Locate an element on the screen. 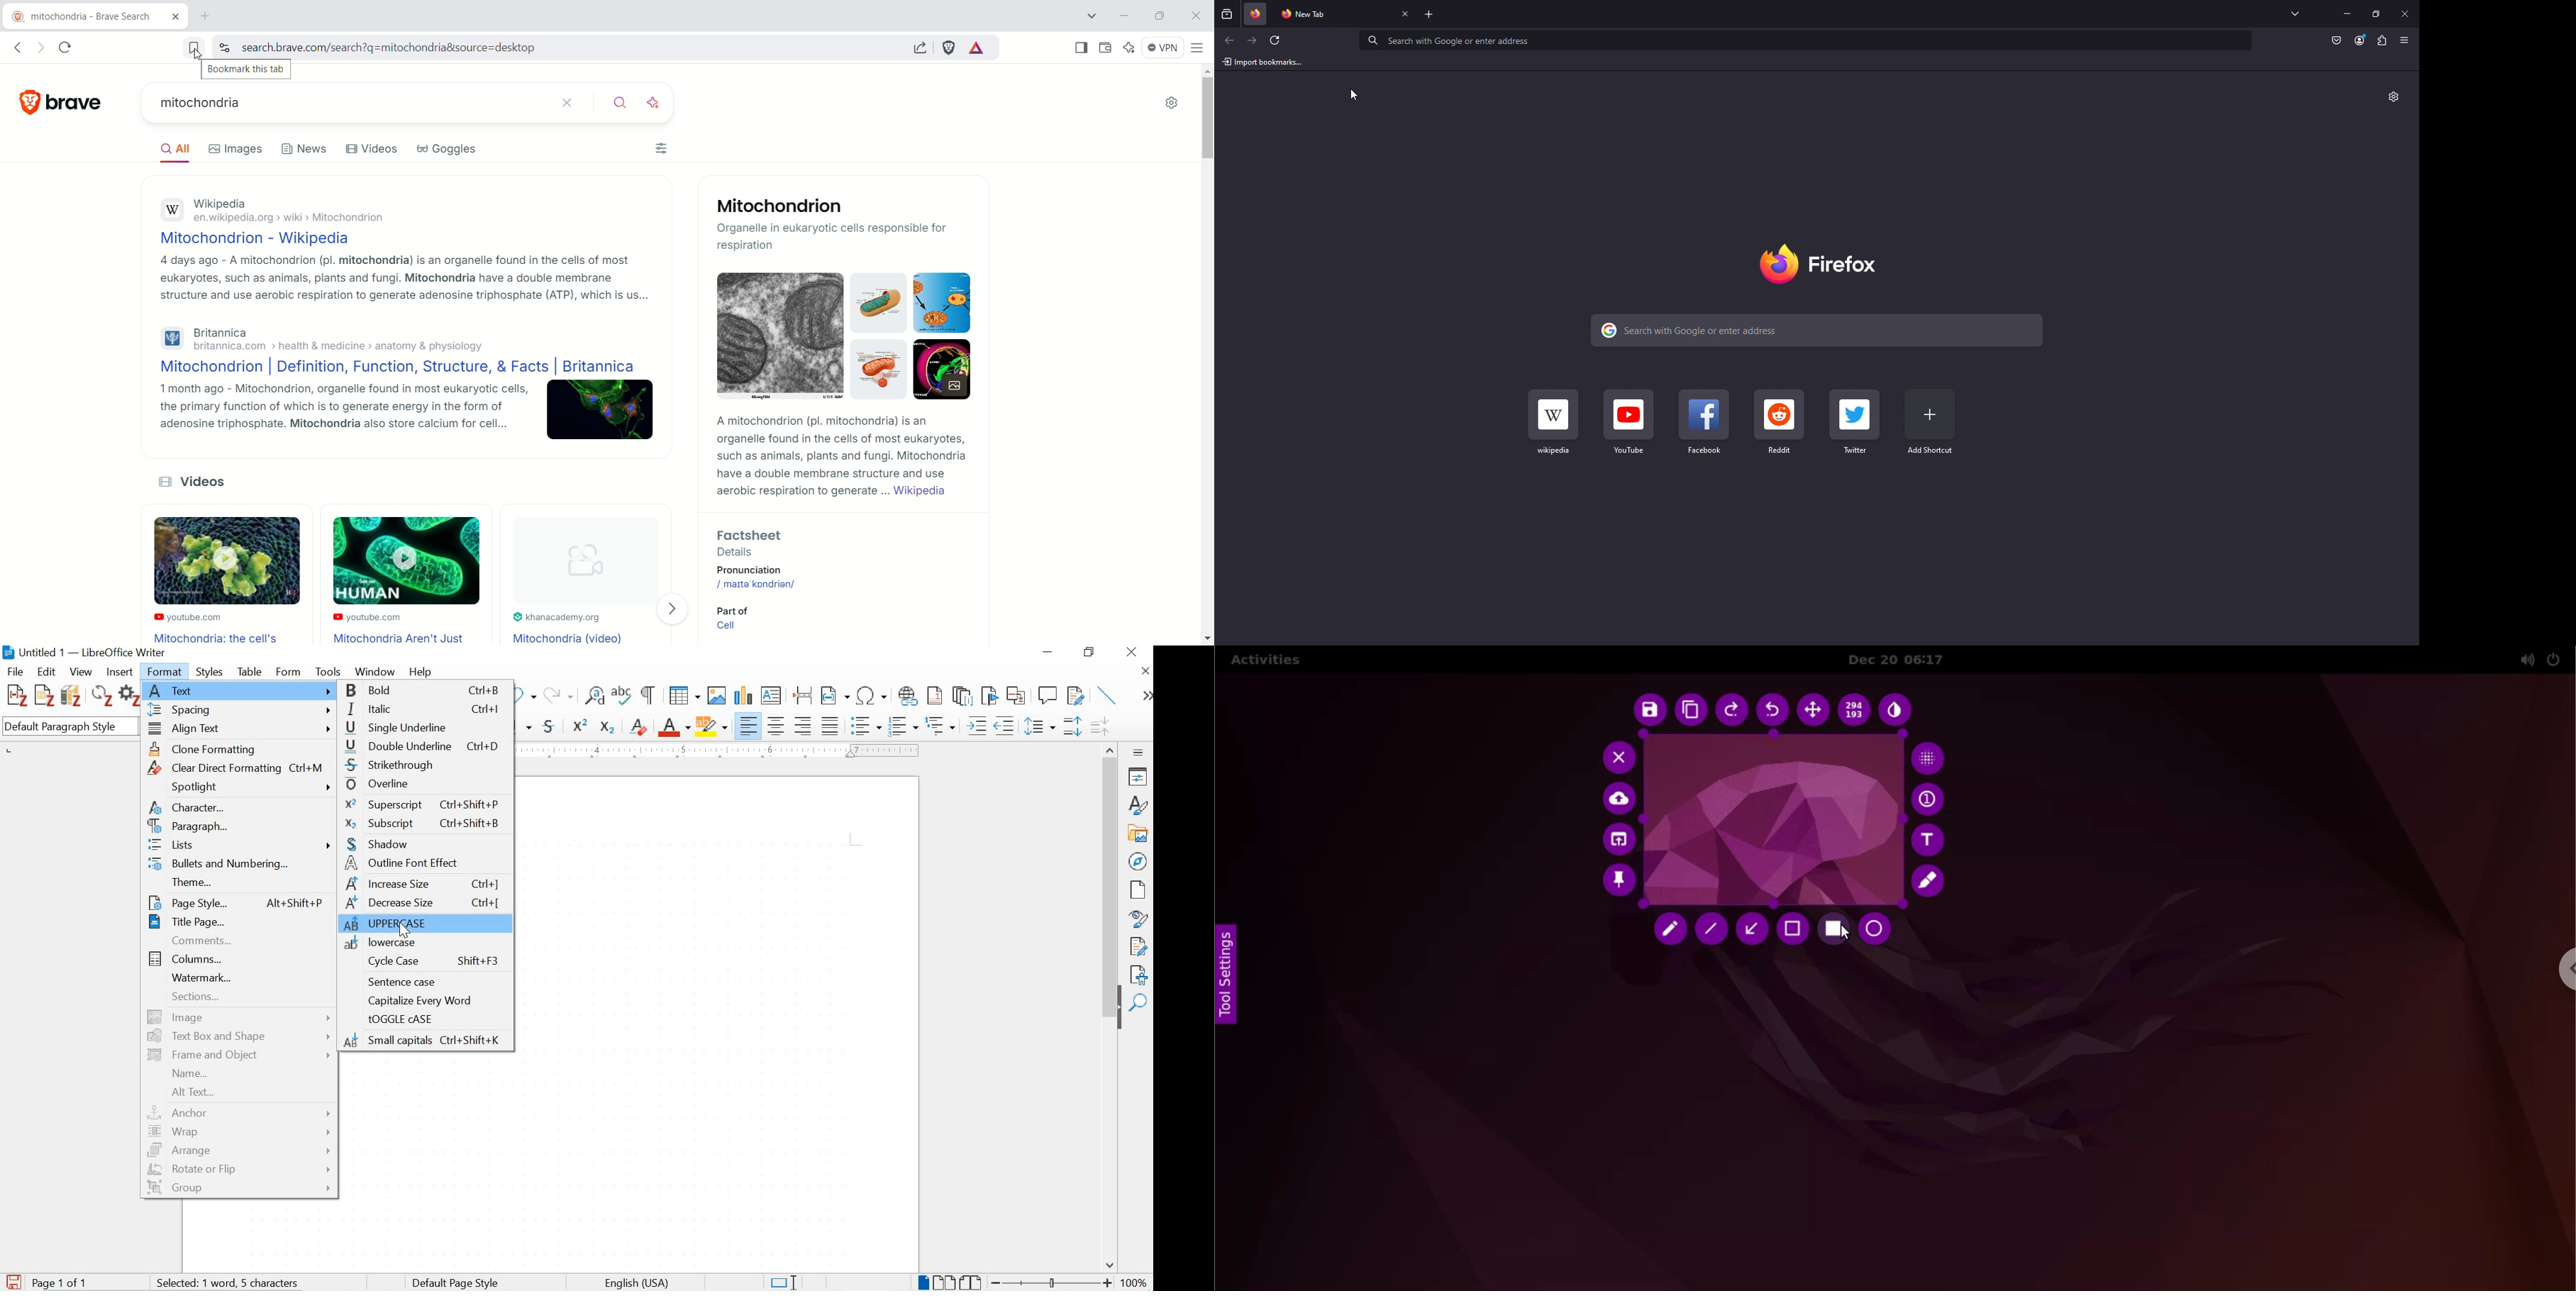  italic is located at coordinates (426, 710).